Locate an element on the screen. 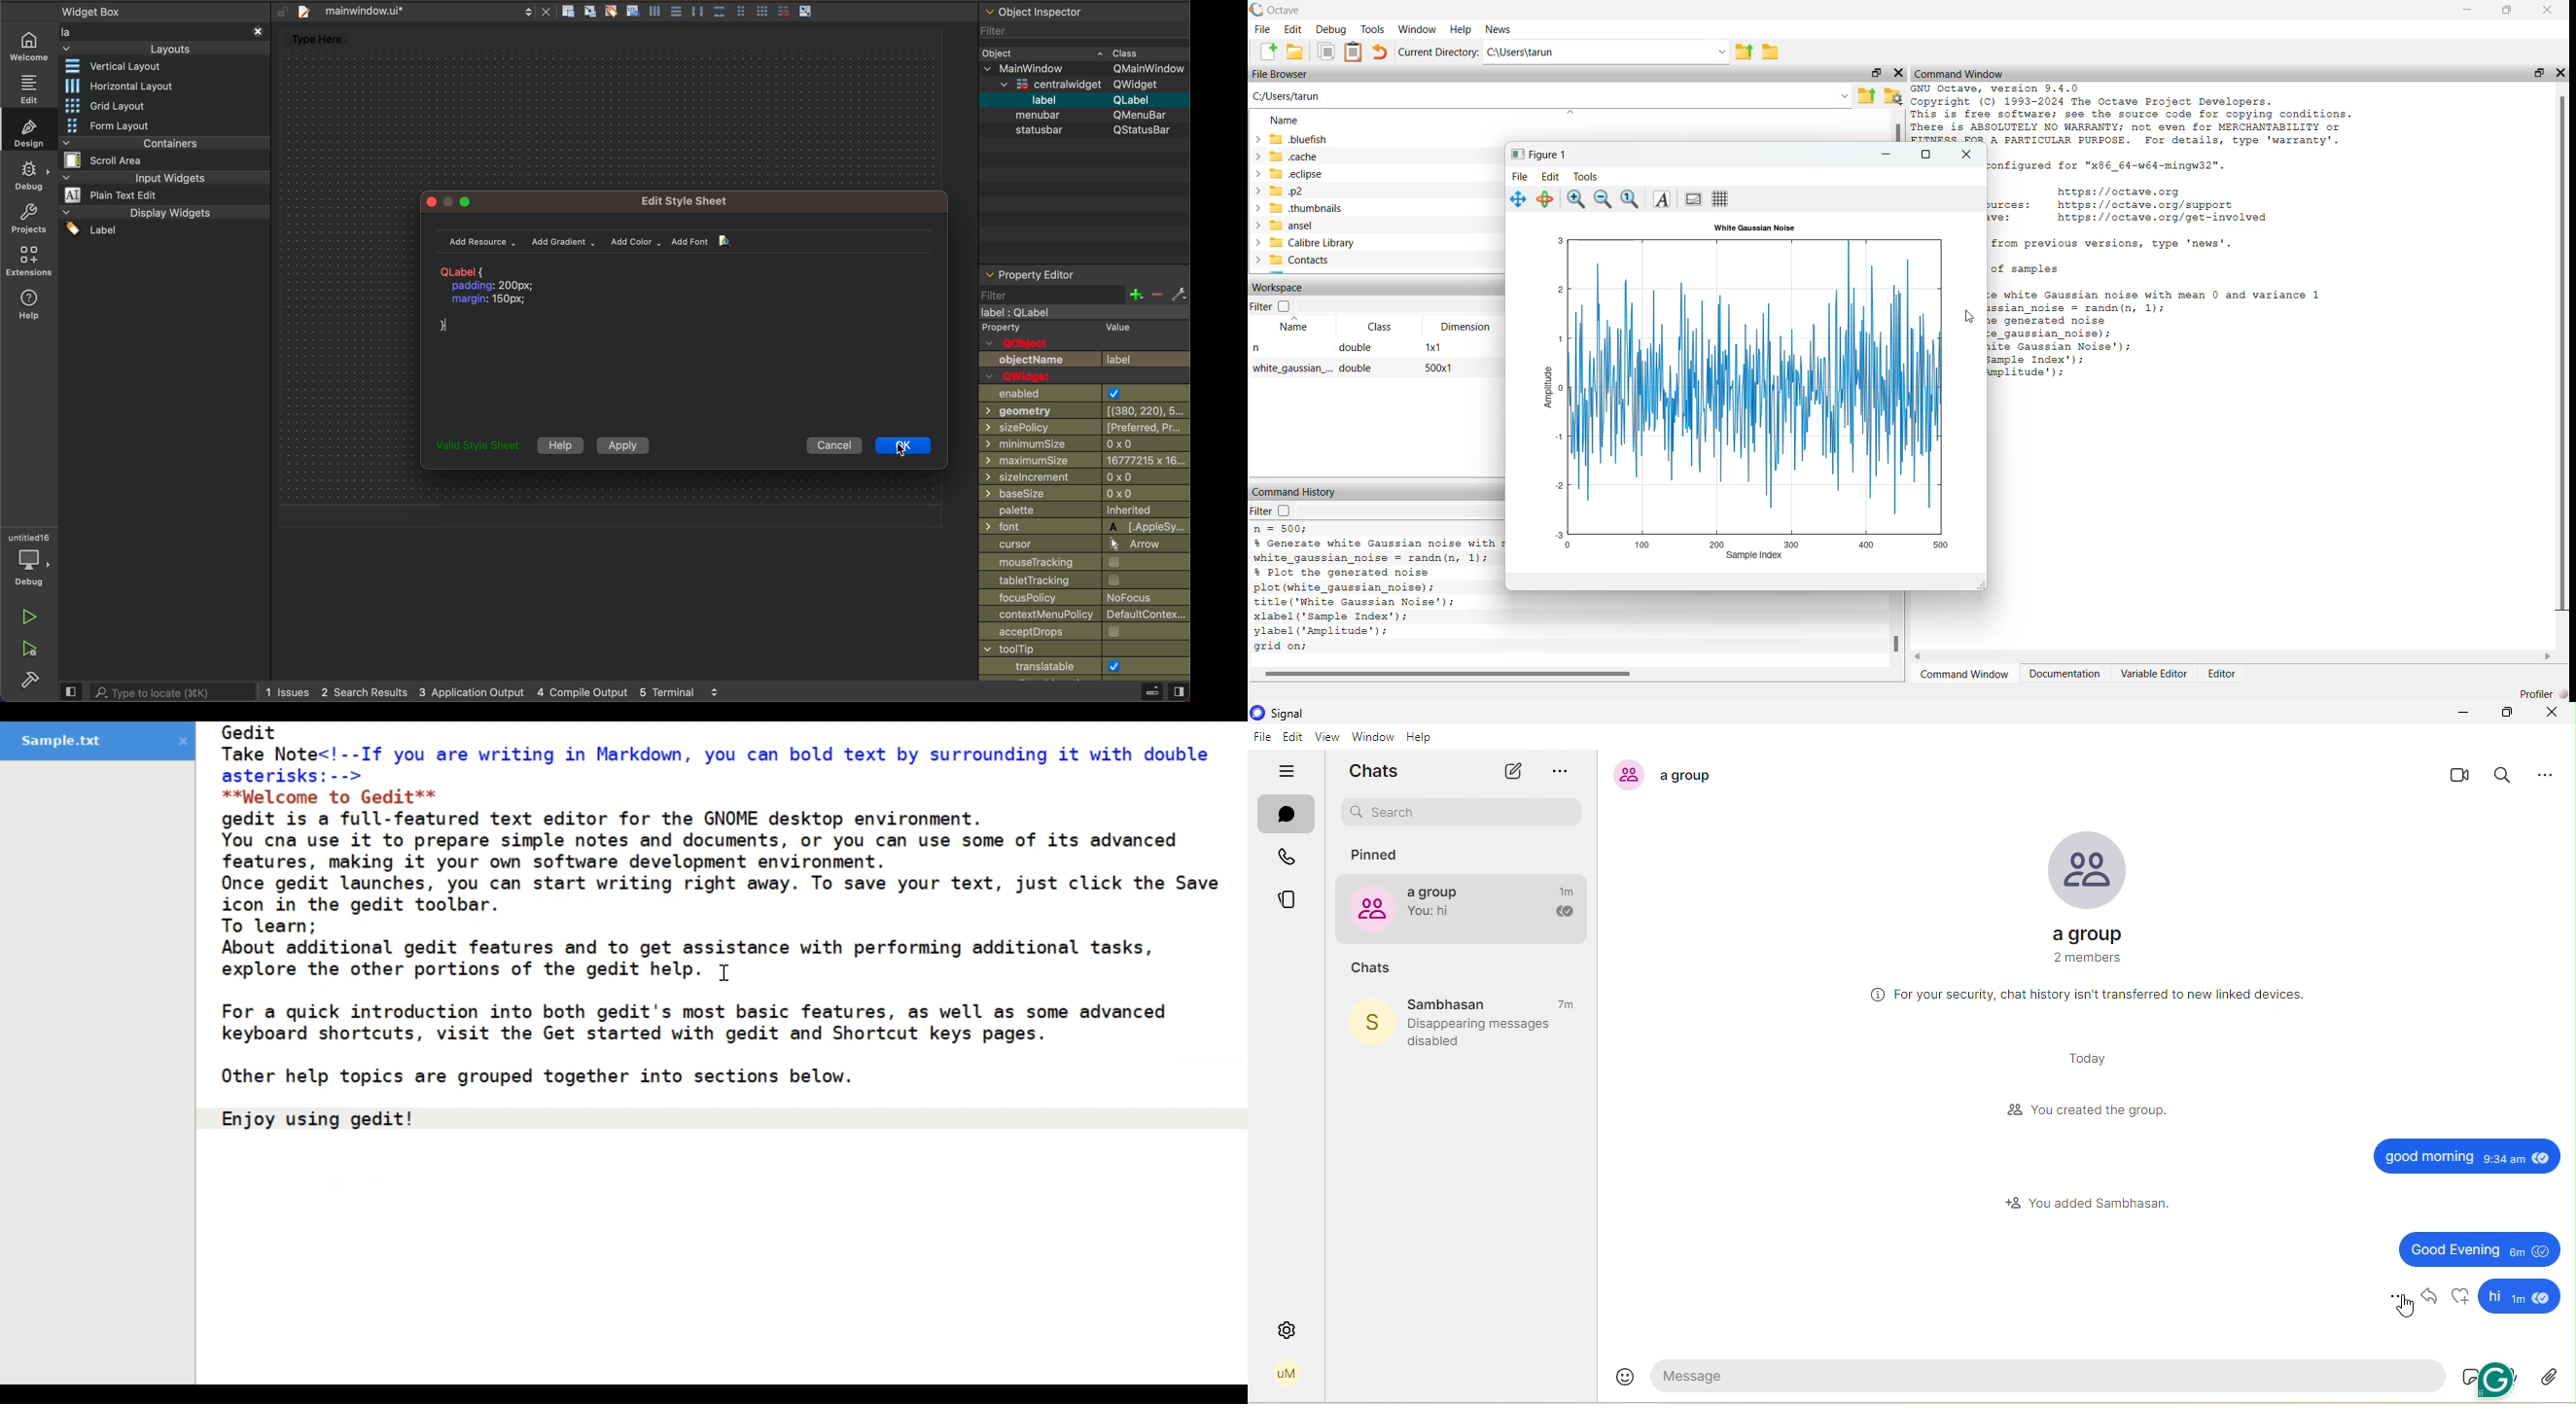 This screenshot has width=2576, height=1428. amplitude is located at coordinates (1544, 390).